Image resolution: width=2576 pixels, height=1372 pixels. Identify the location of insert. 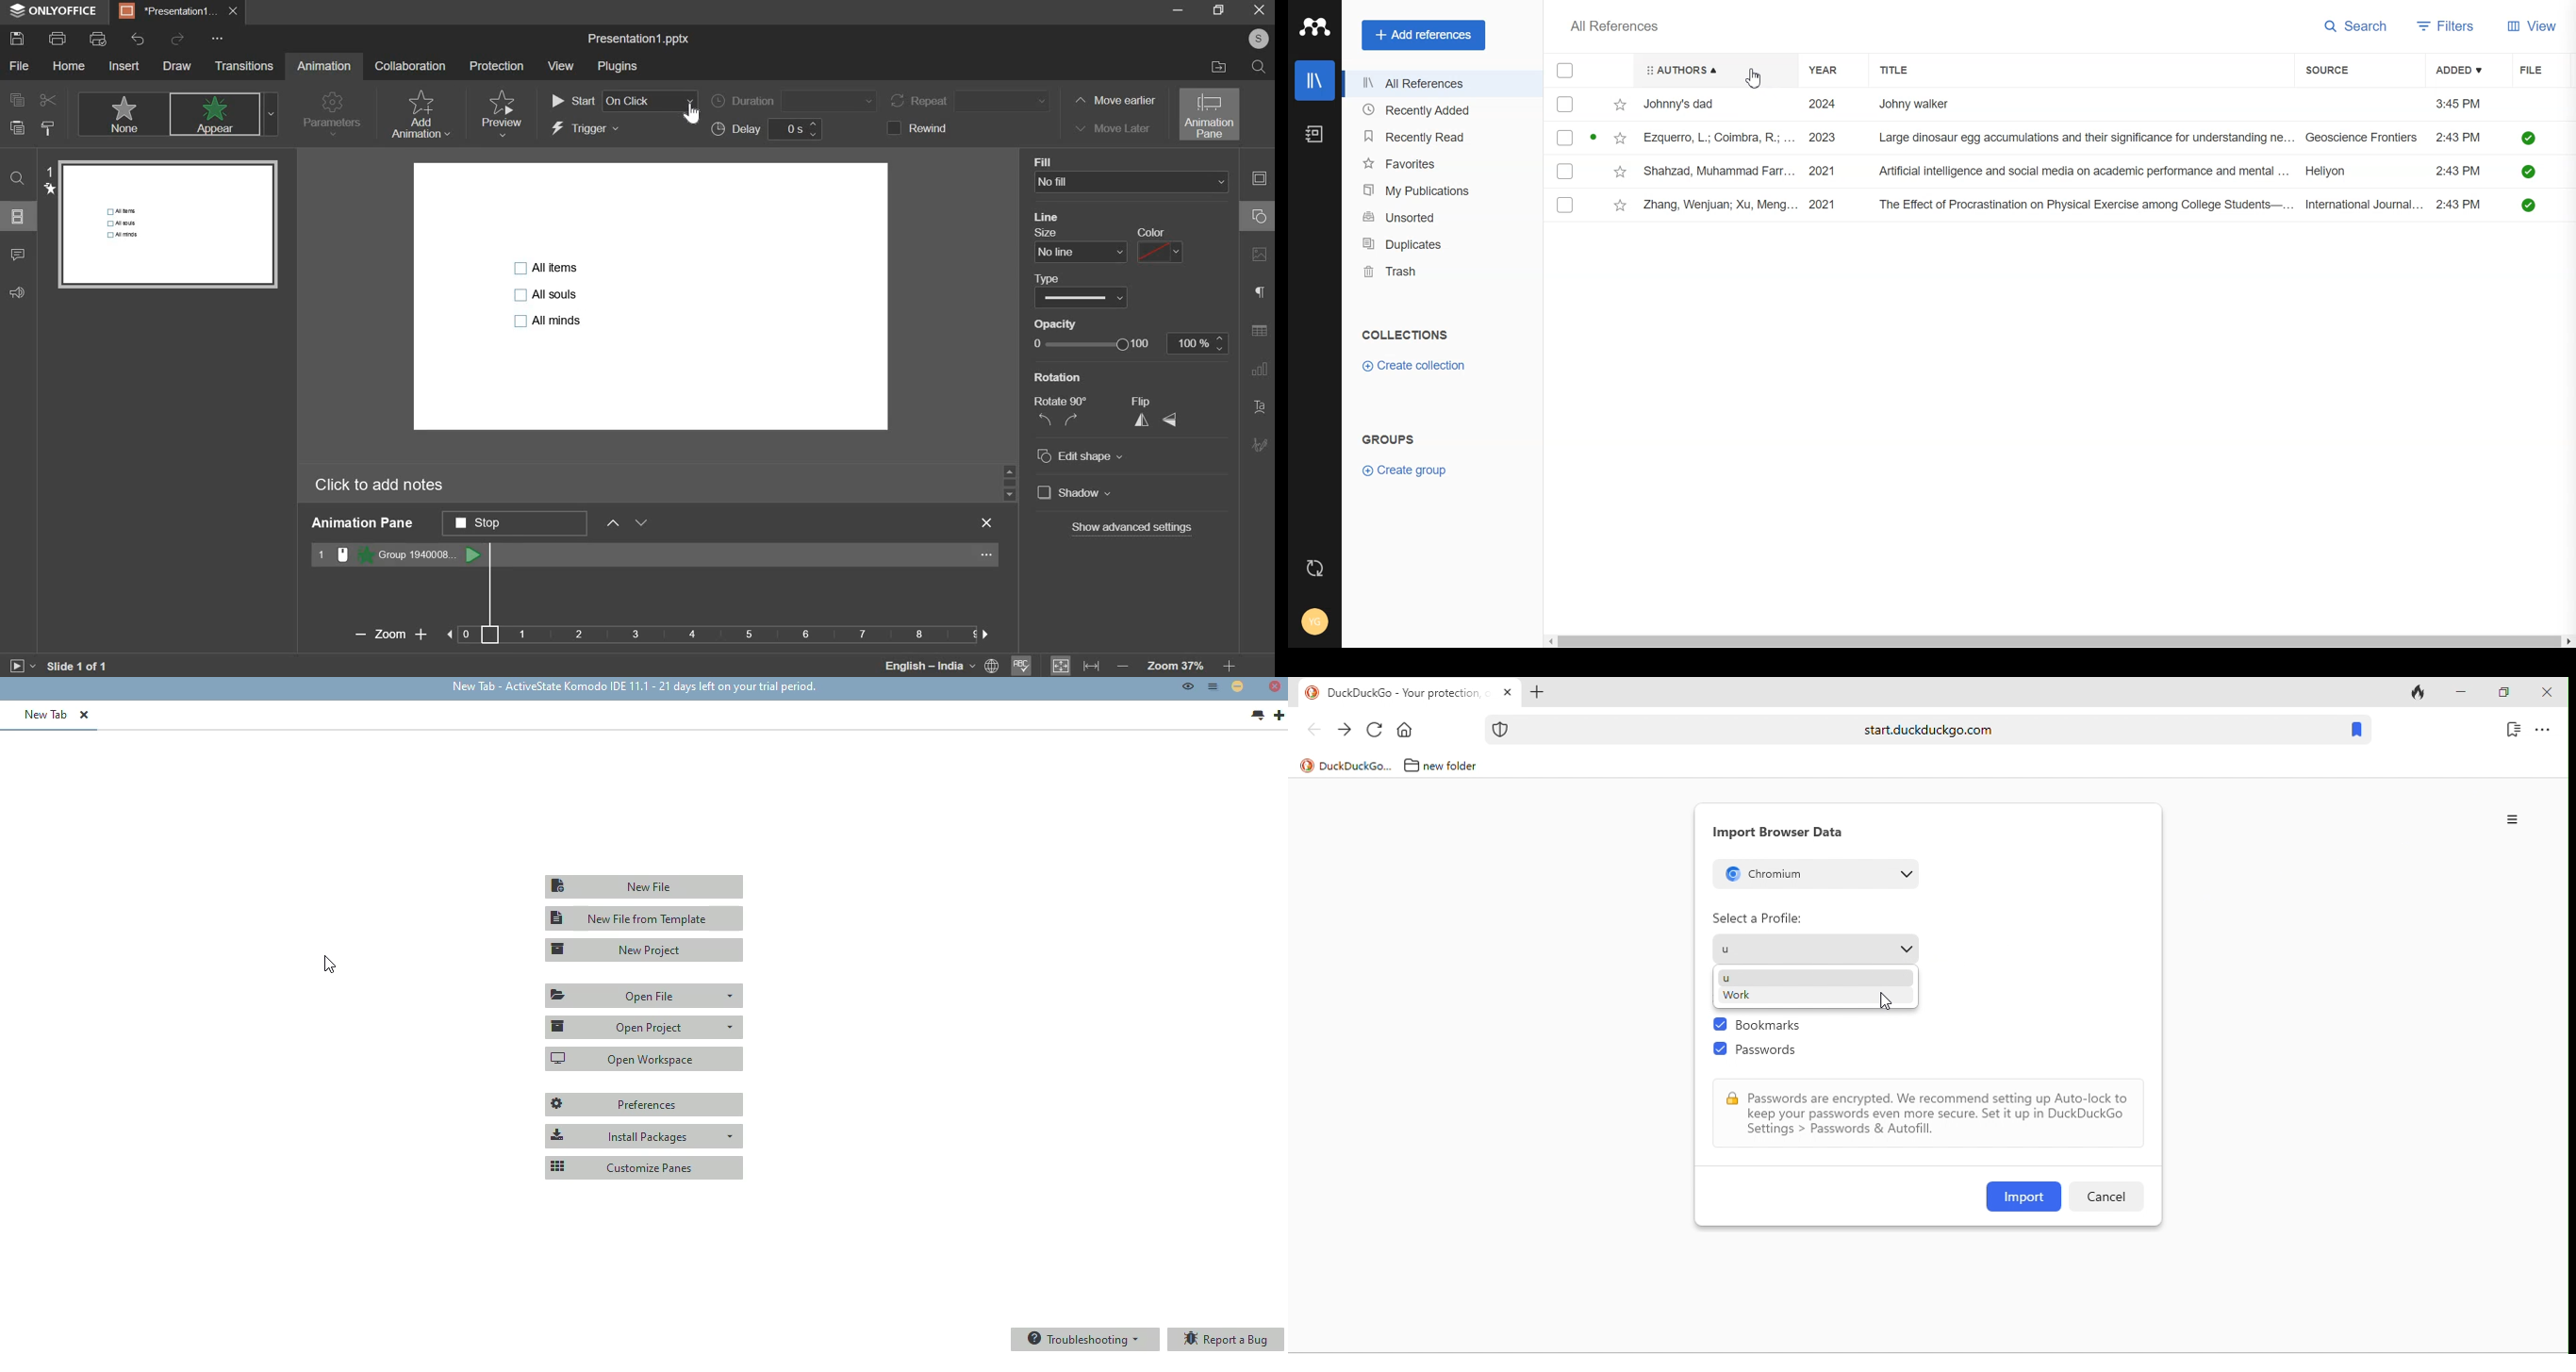
(123, 65).